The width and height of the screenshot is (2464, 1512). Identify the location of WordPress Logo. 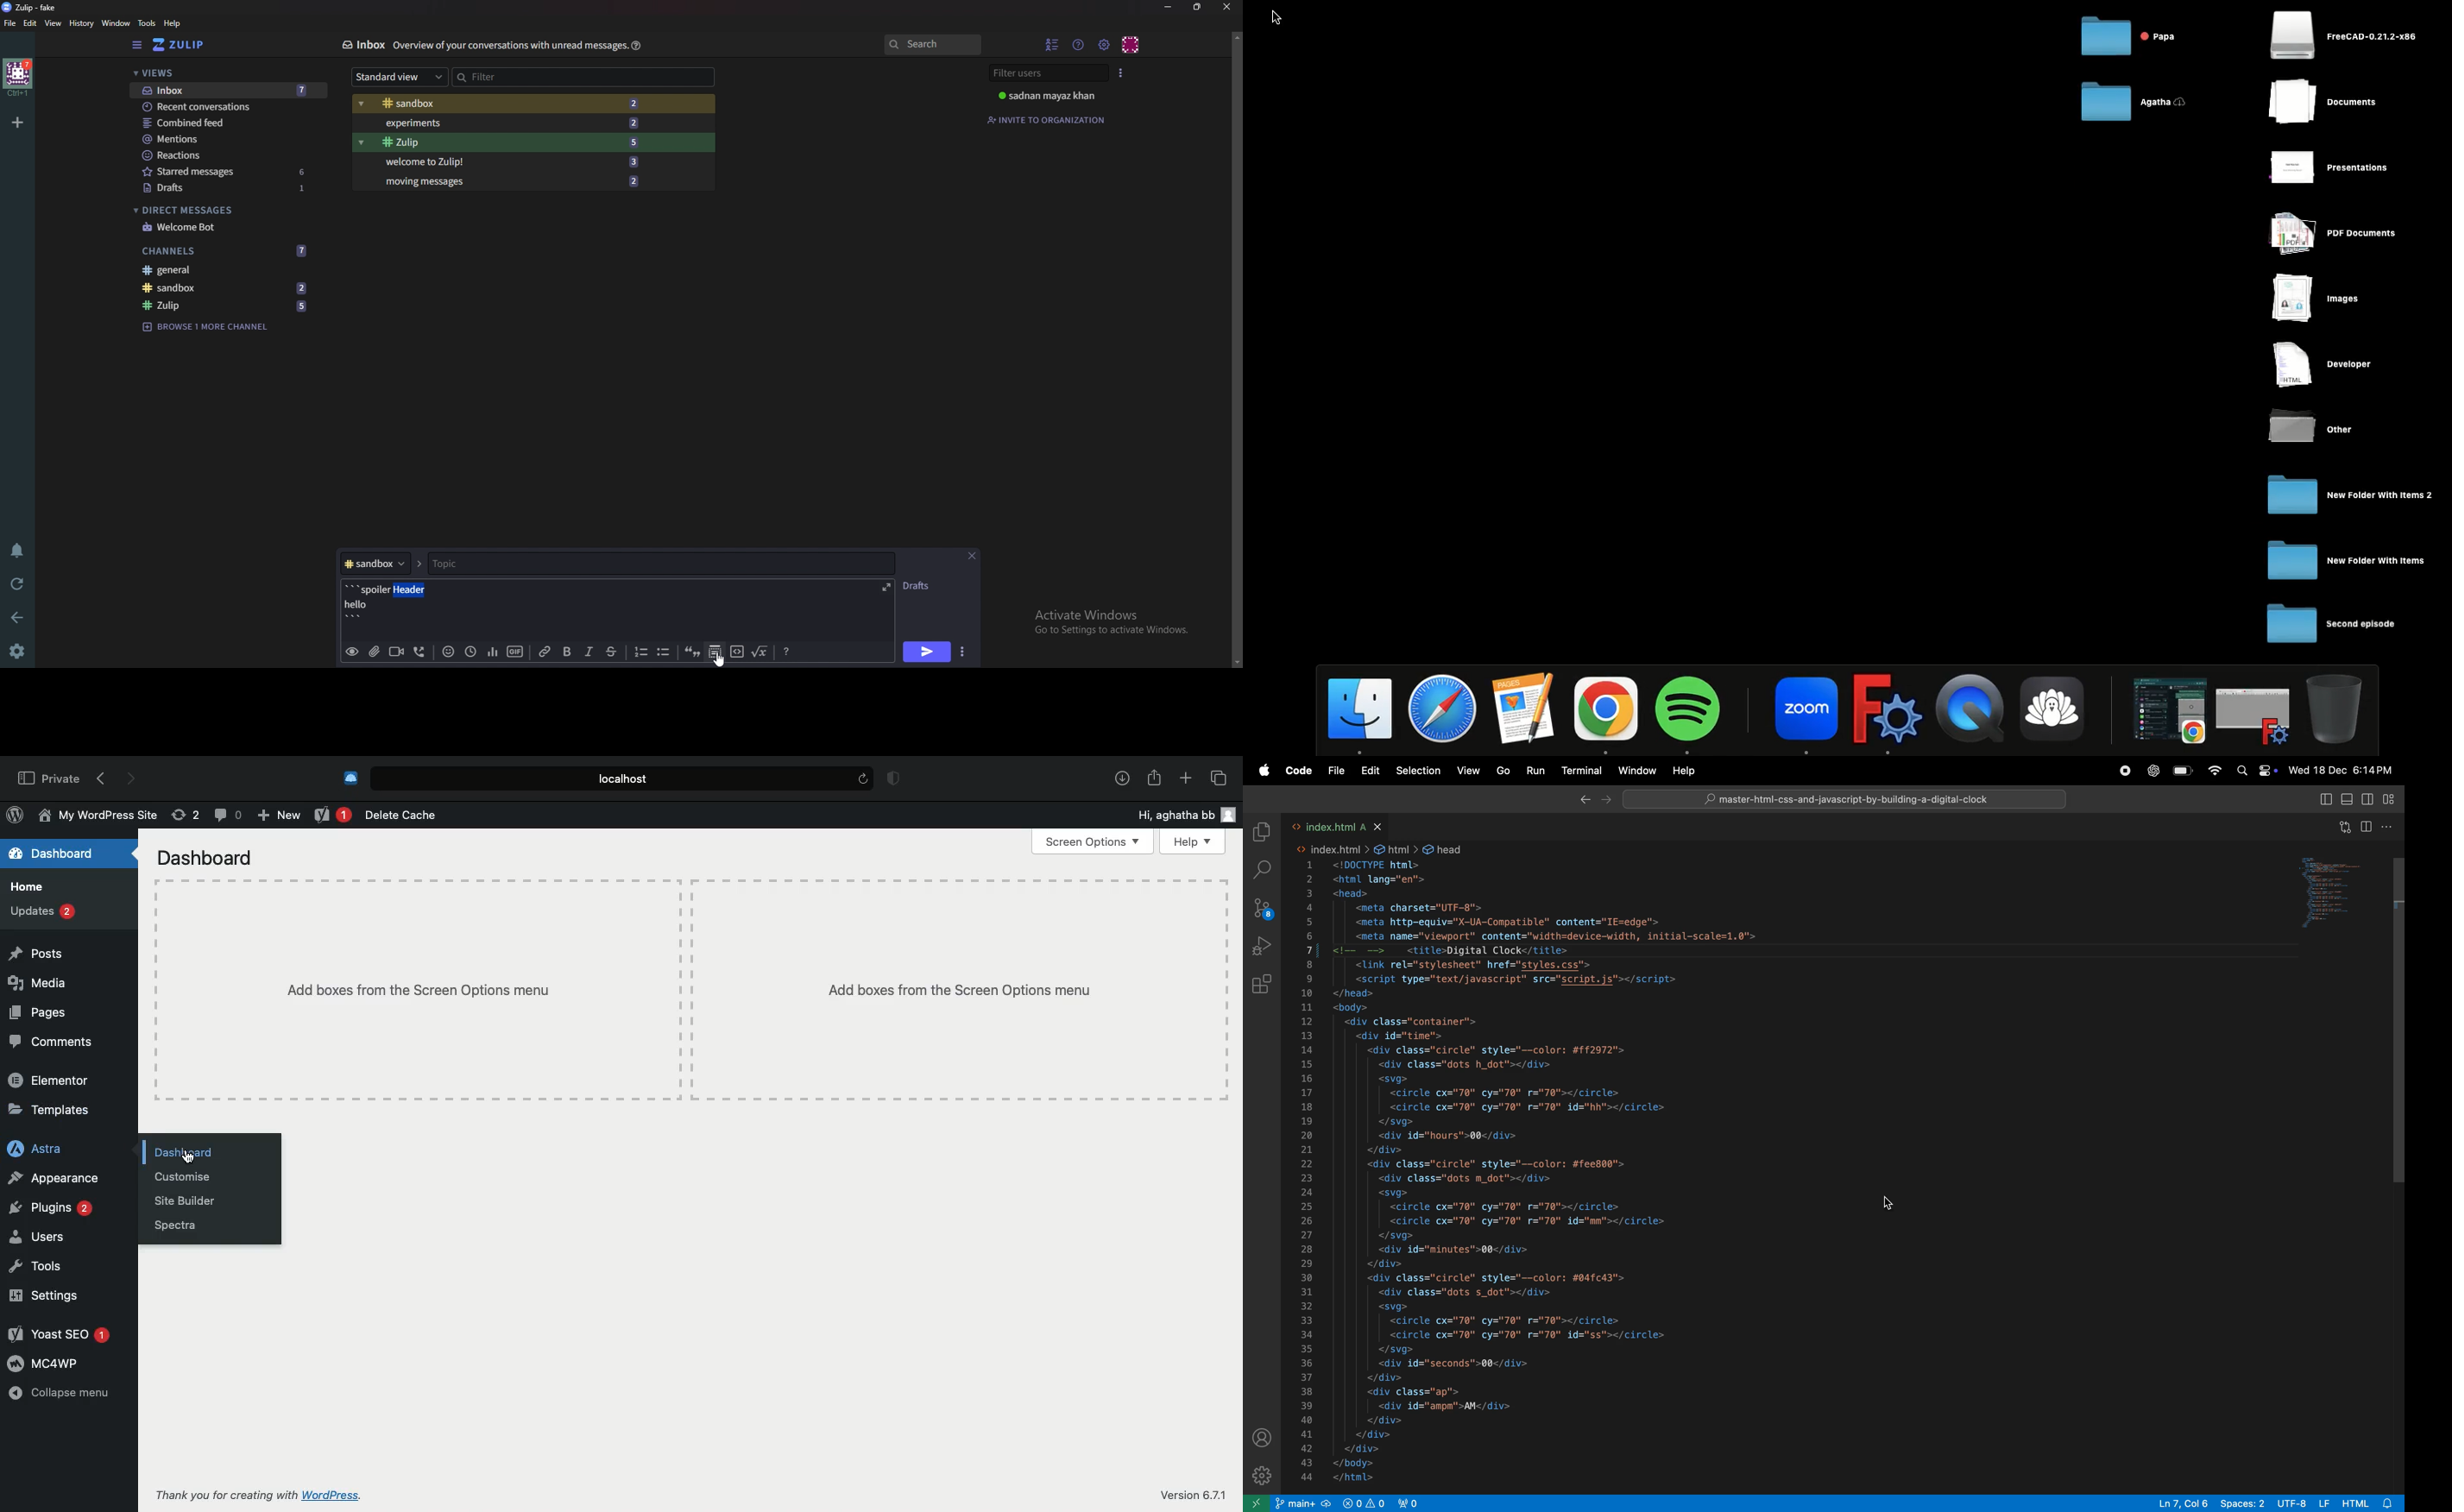
(15, 816).